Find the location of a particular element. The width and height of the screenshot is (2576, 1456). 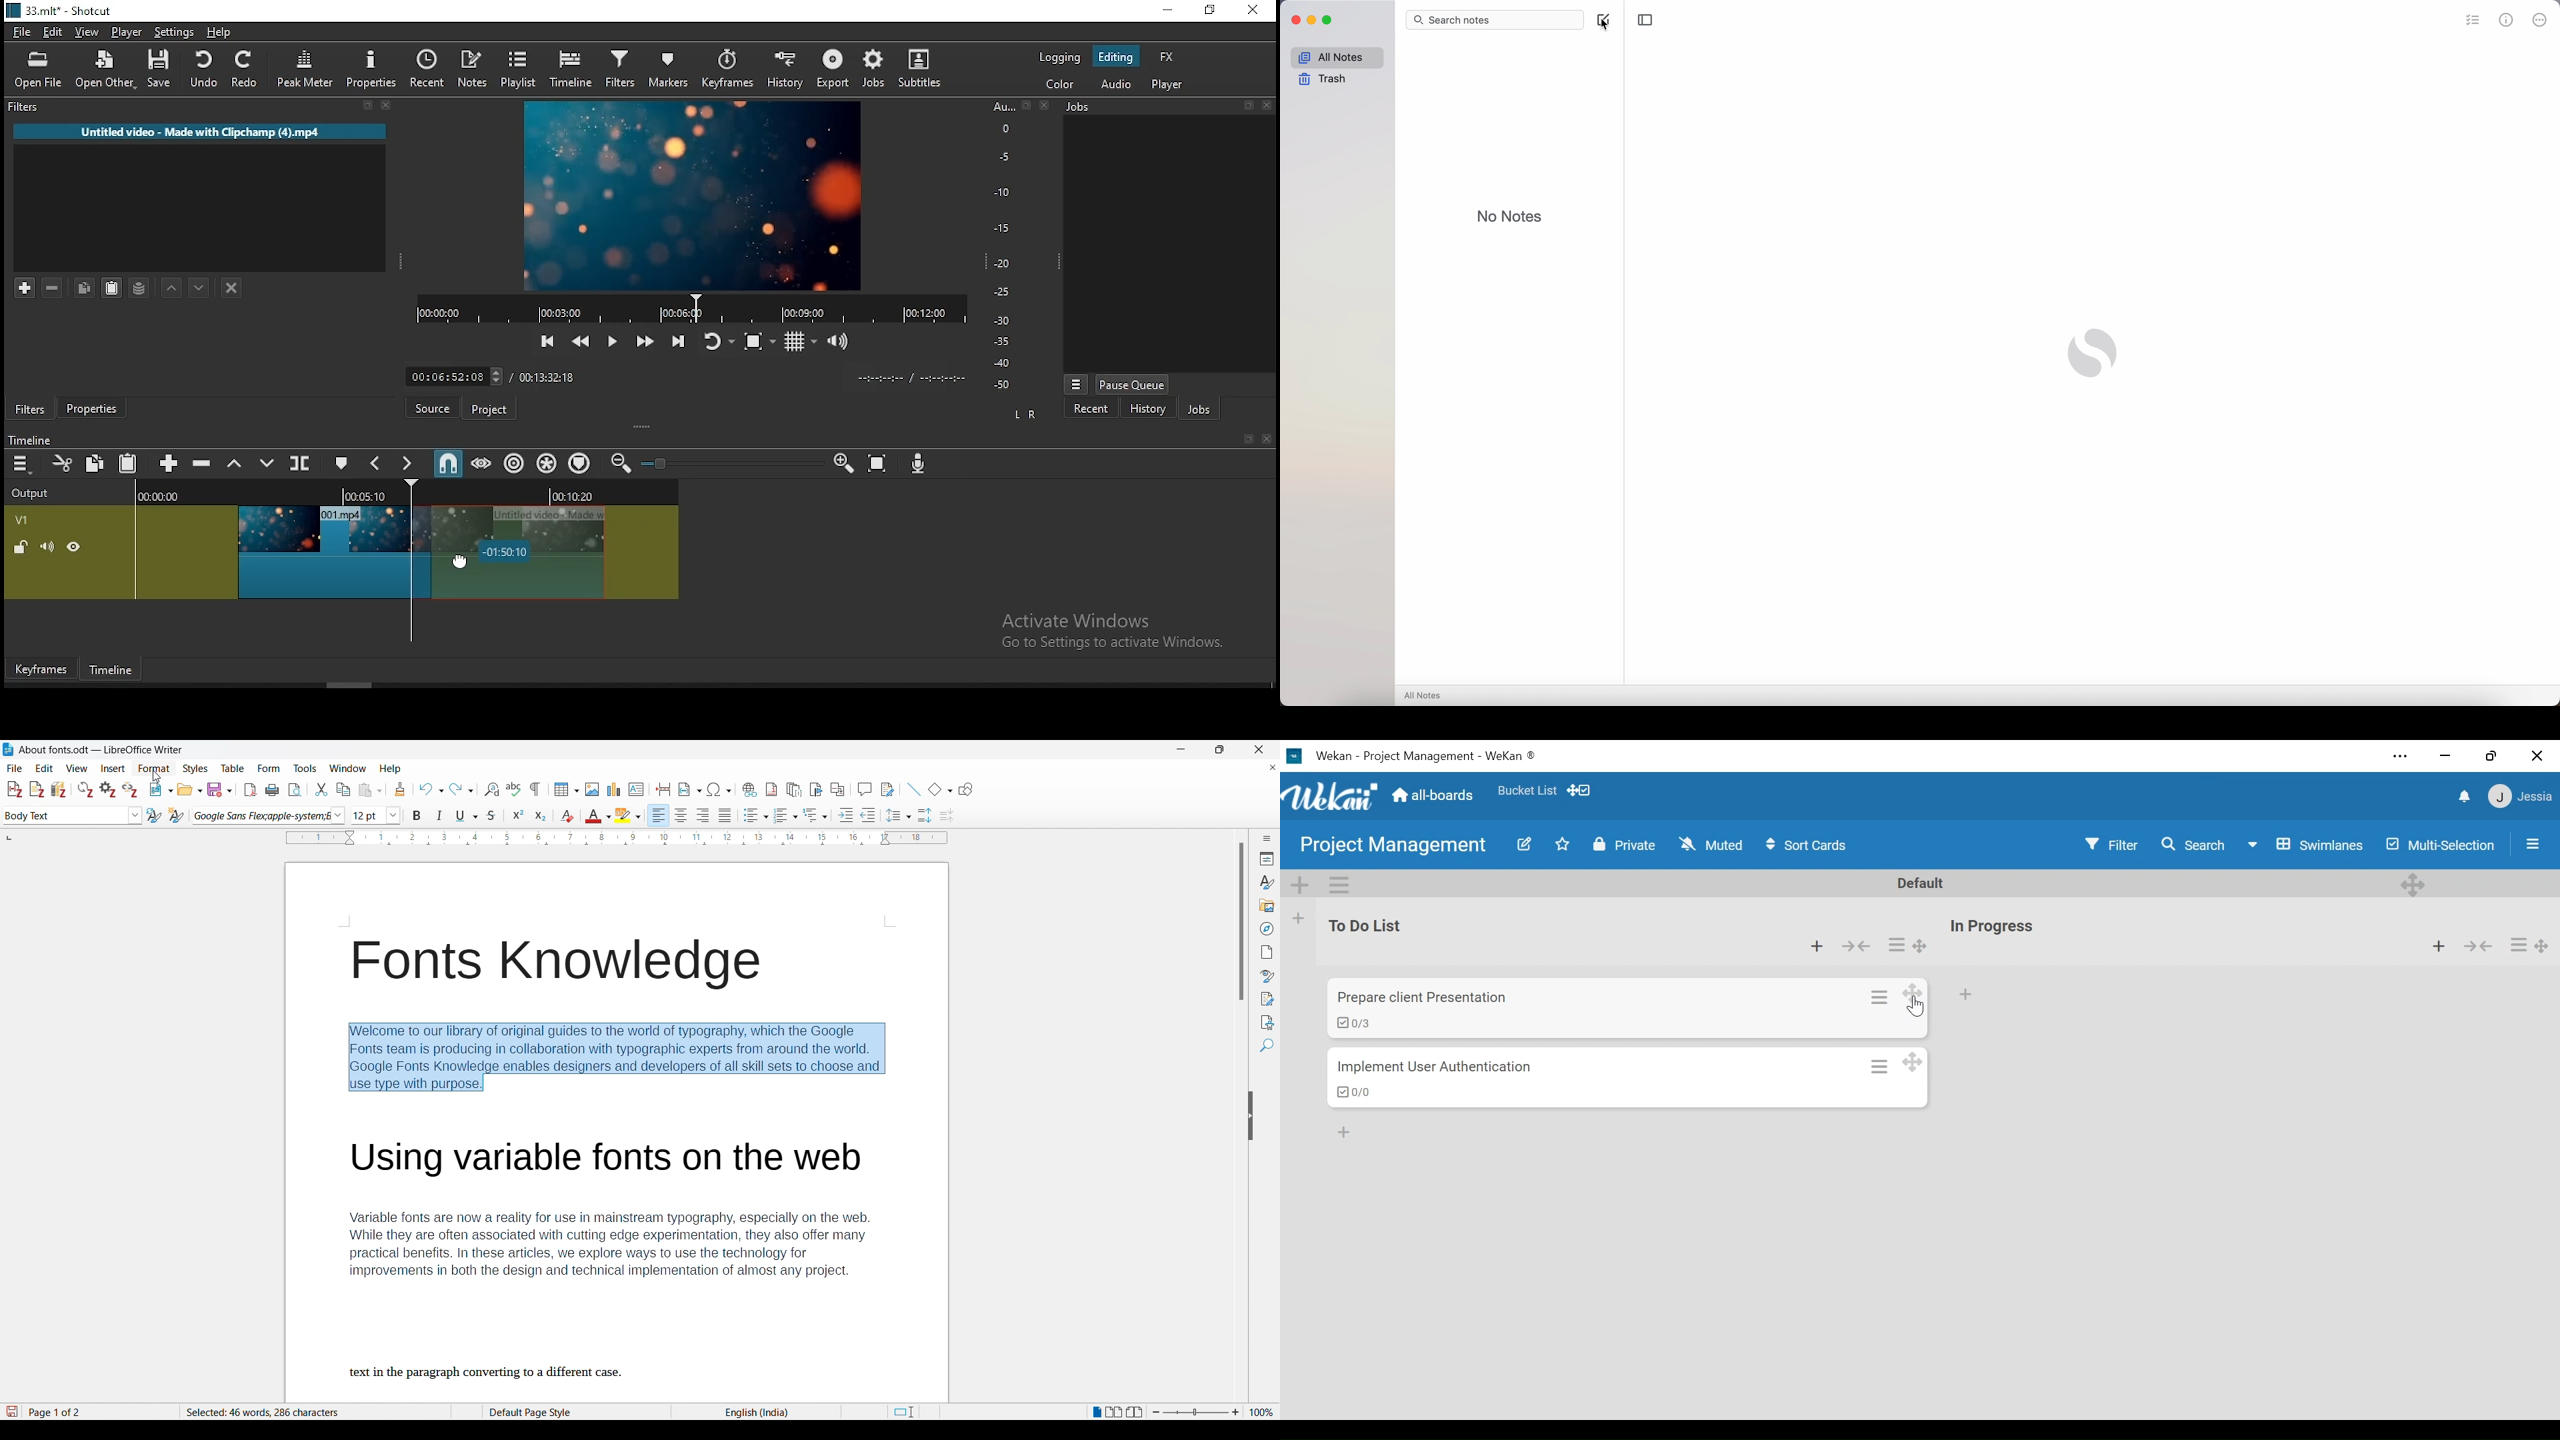

member settings is located at coordinates (2520, 795).